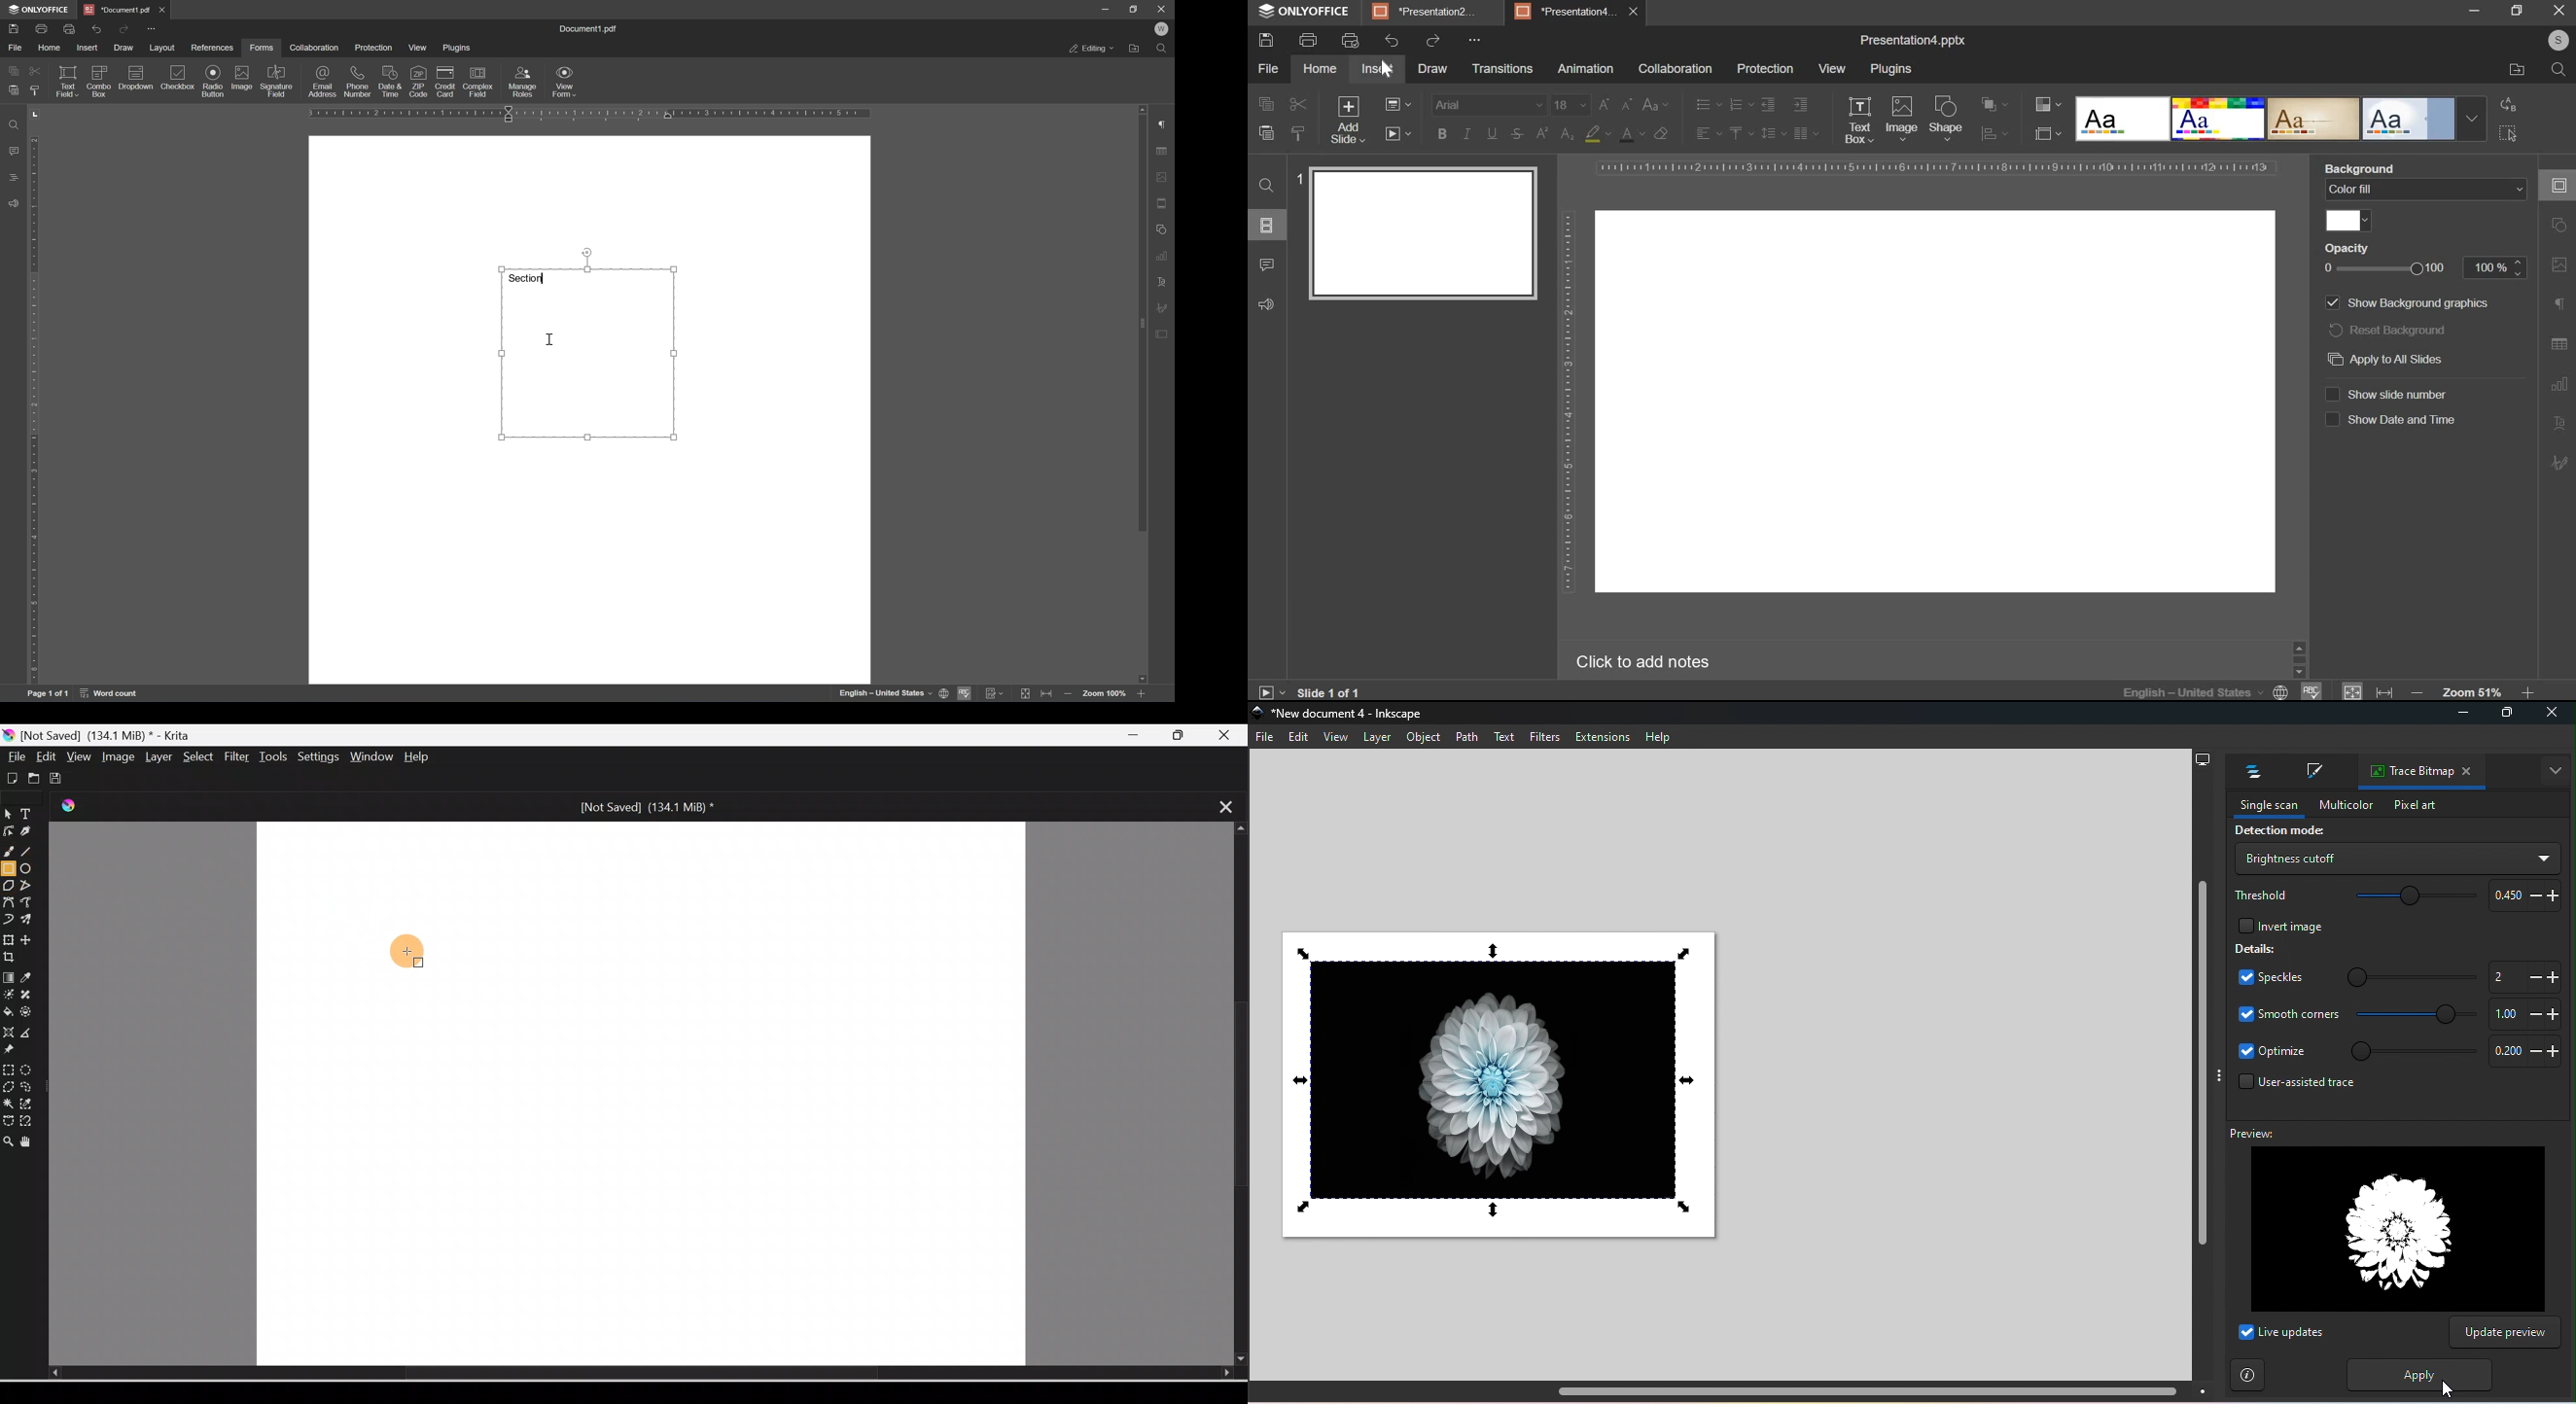  I want to click on superscript, so click(1540, 134).